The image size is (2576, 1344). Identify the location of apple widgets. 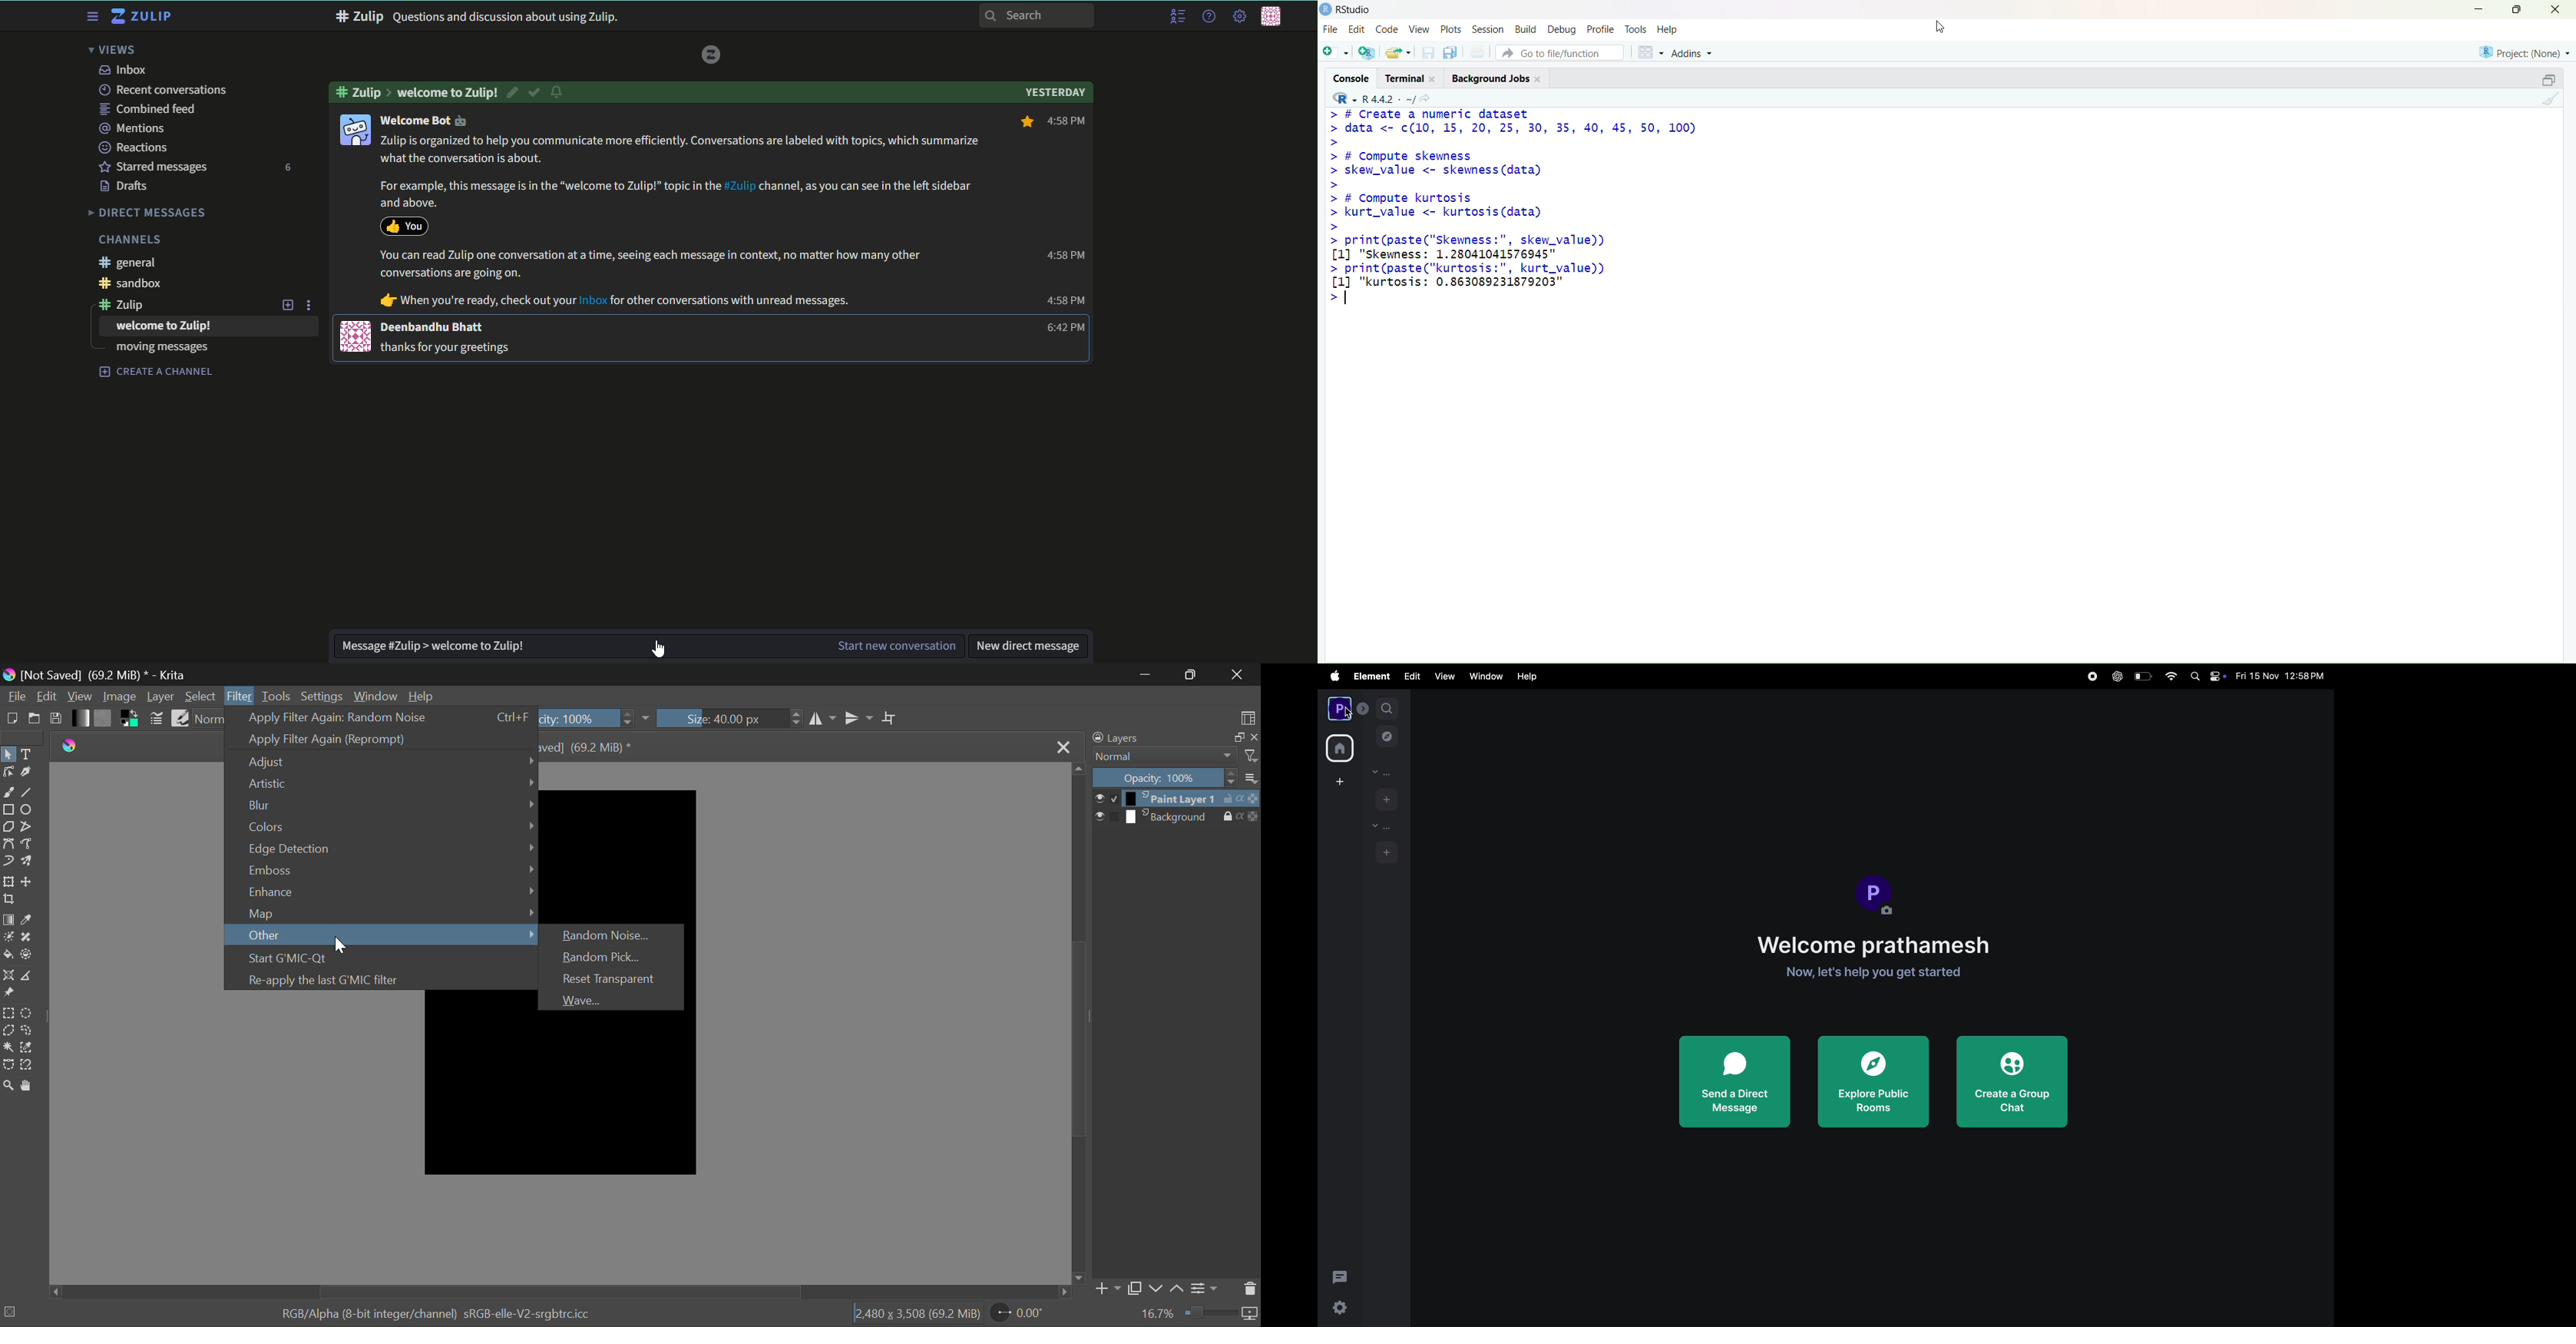
(2209, 675).